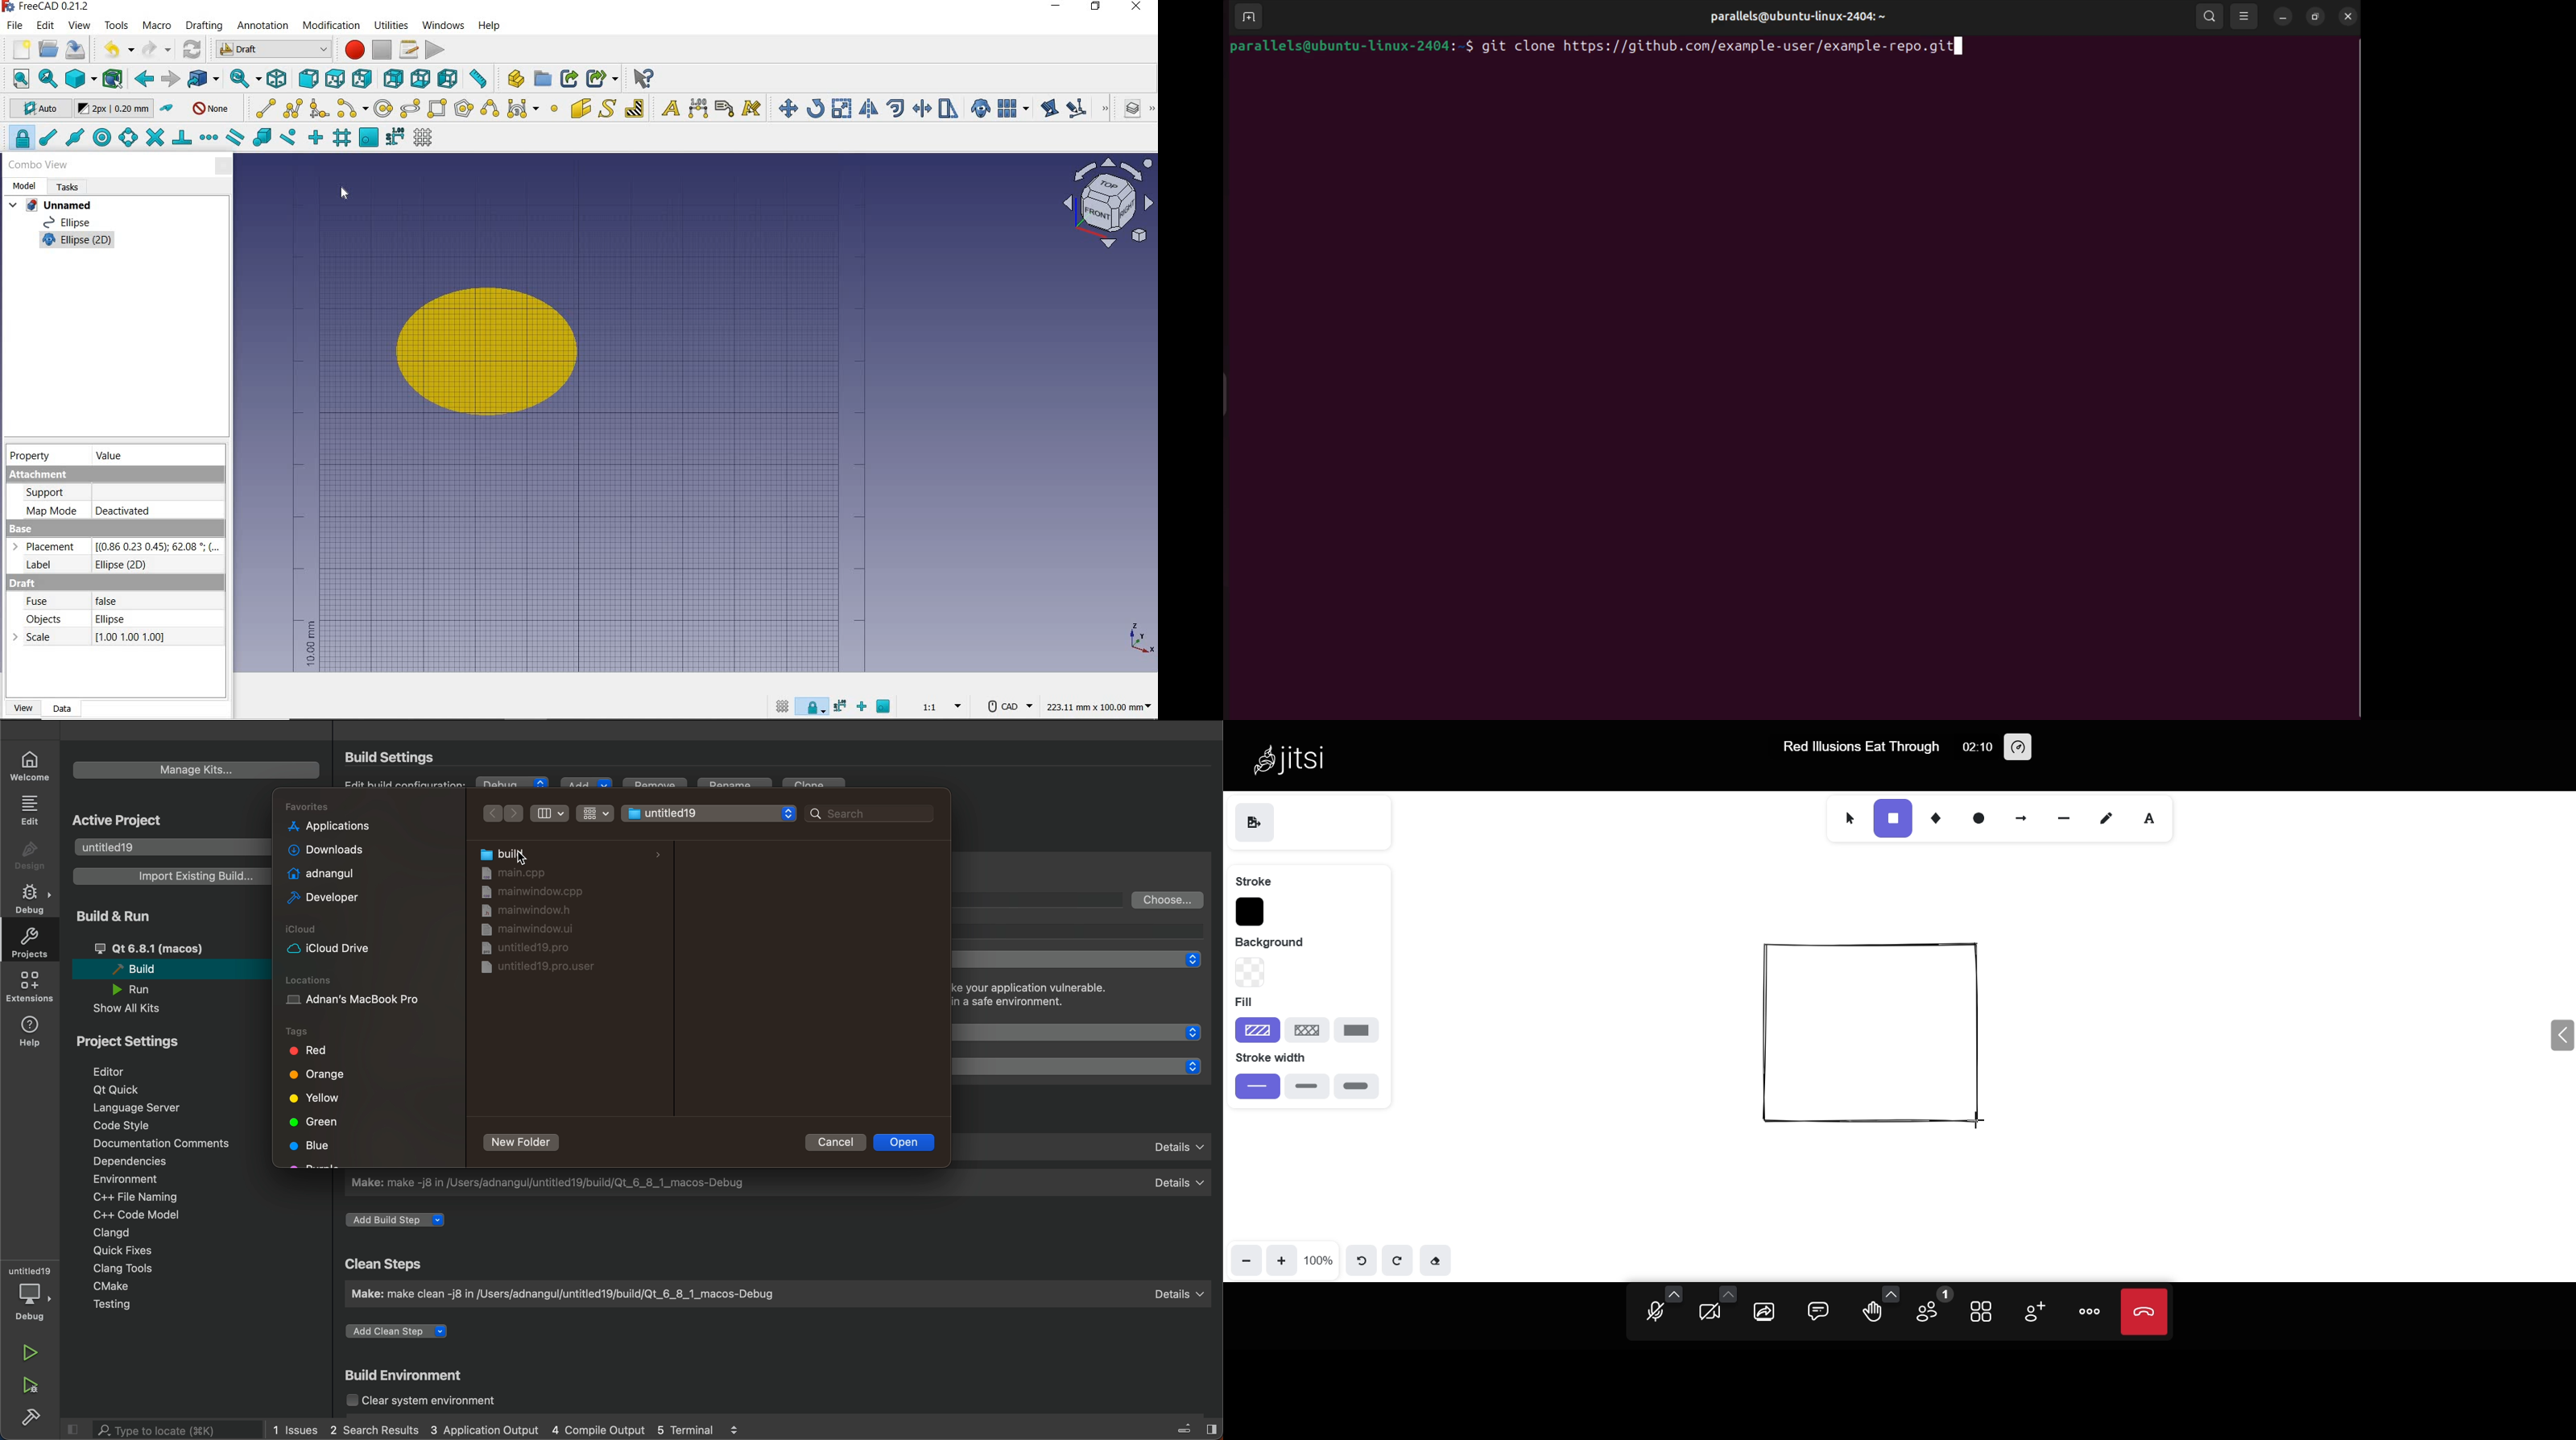 This screenshot has width=2576, height=1456. Describe the element at coordinates (1282, 1058) in the screenshot. I see `stroke width` at that location.